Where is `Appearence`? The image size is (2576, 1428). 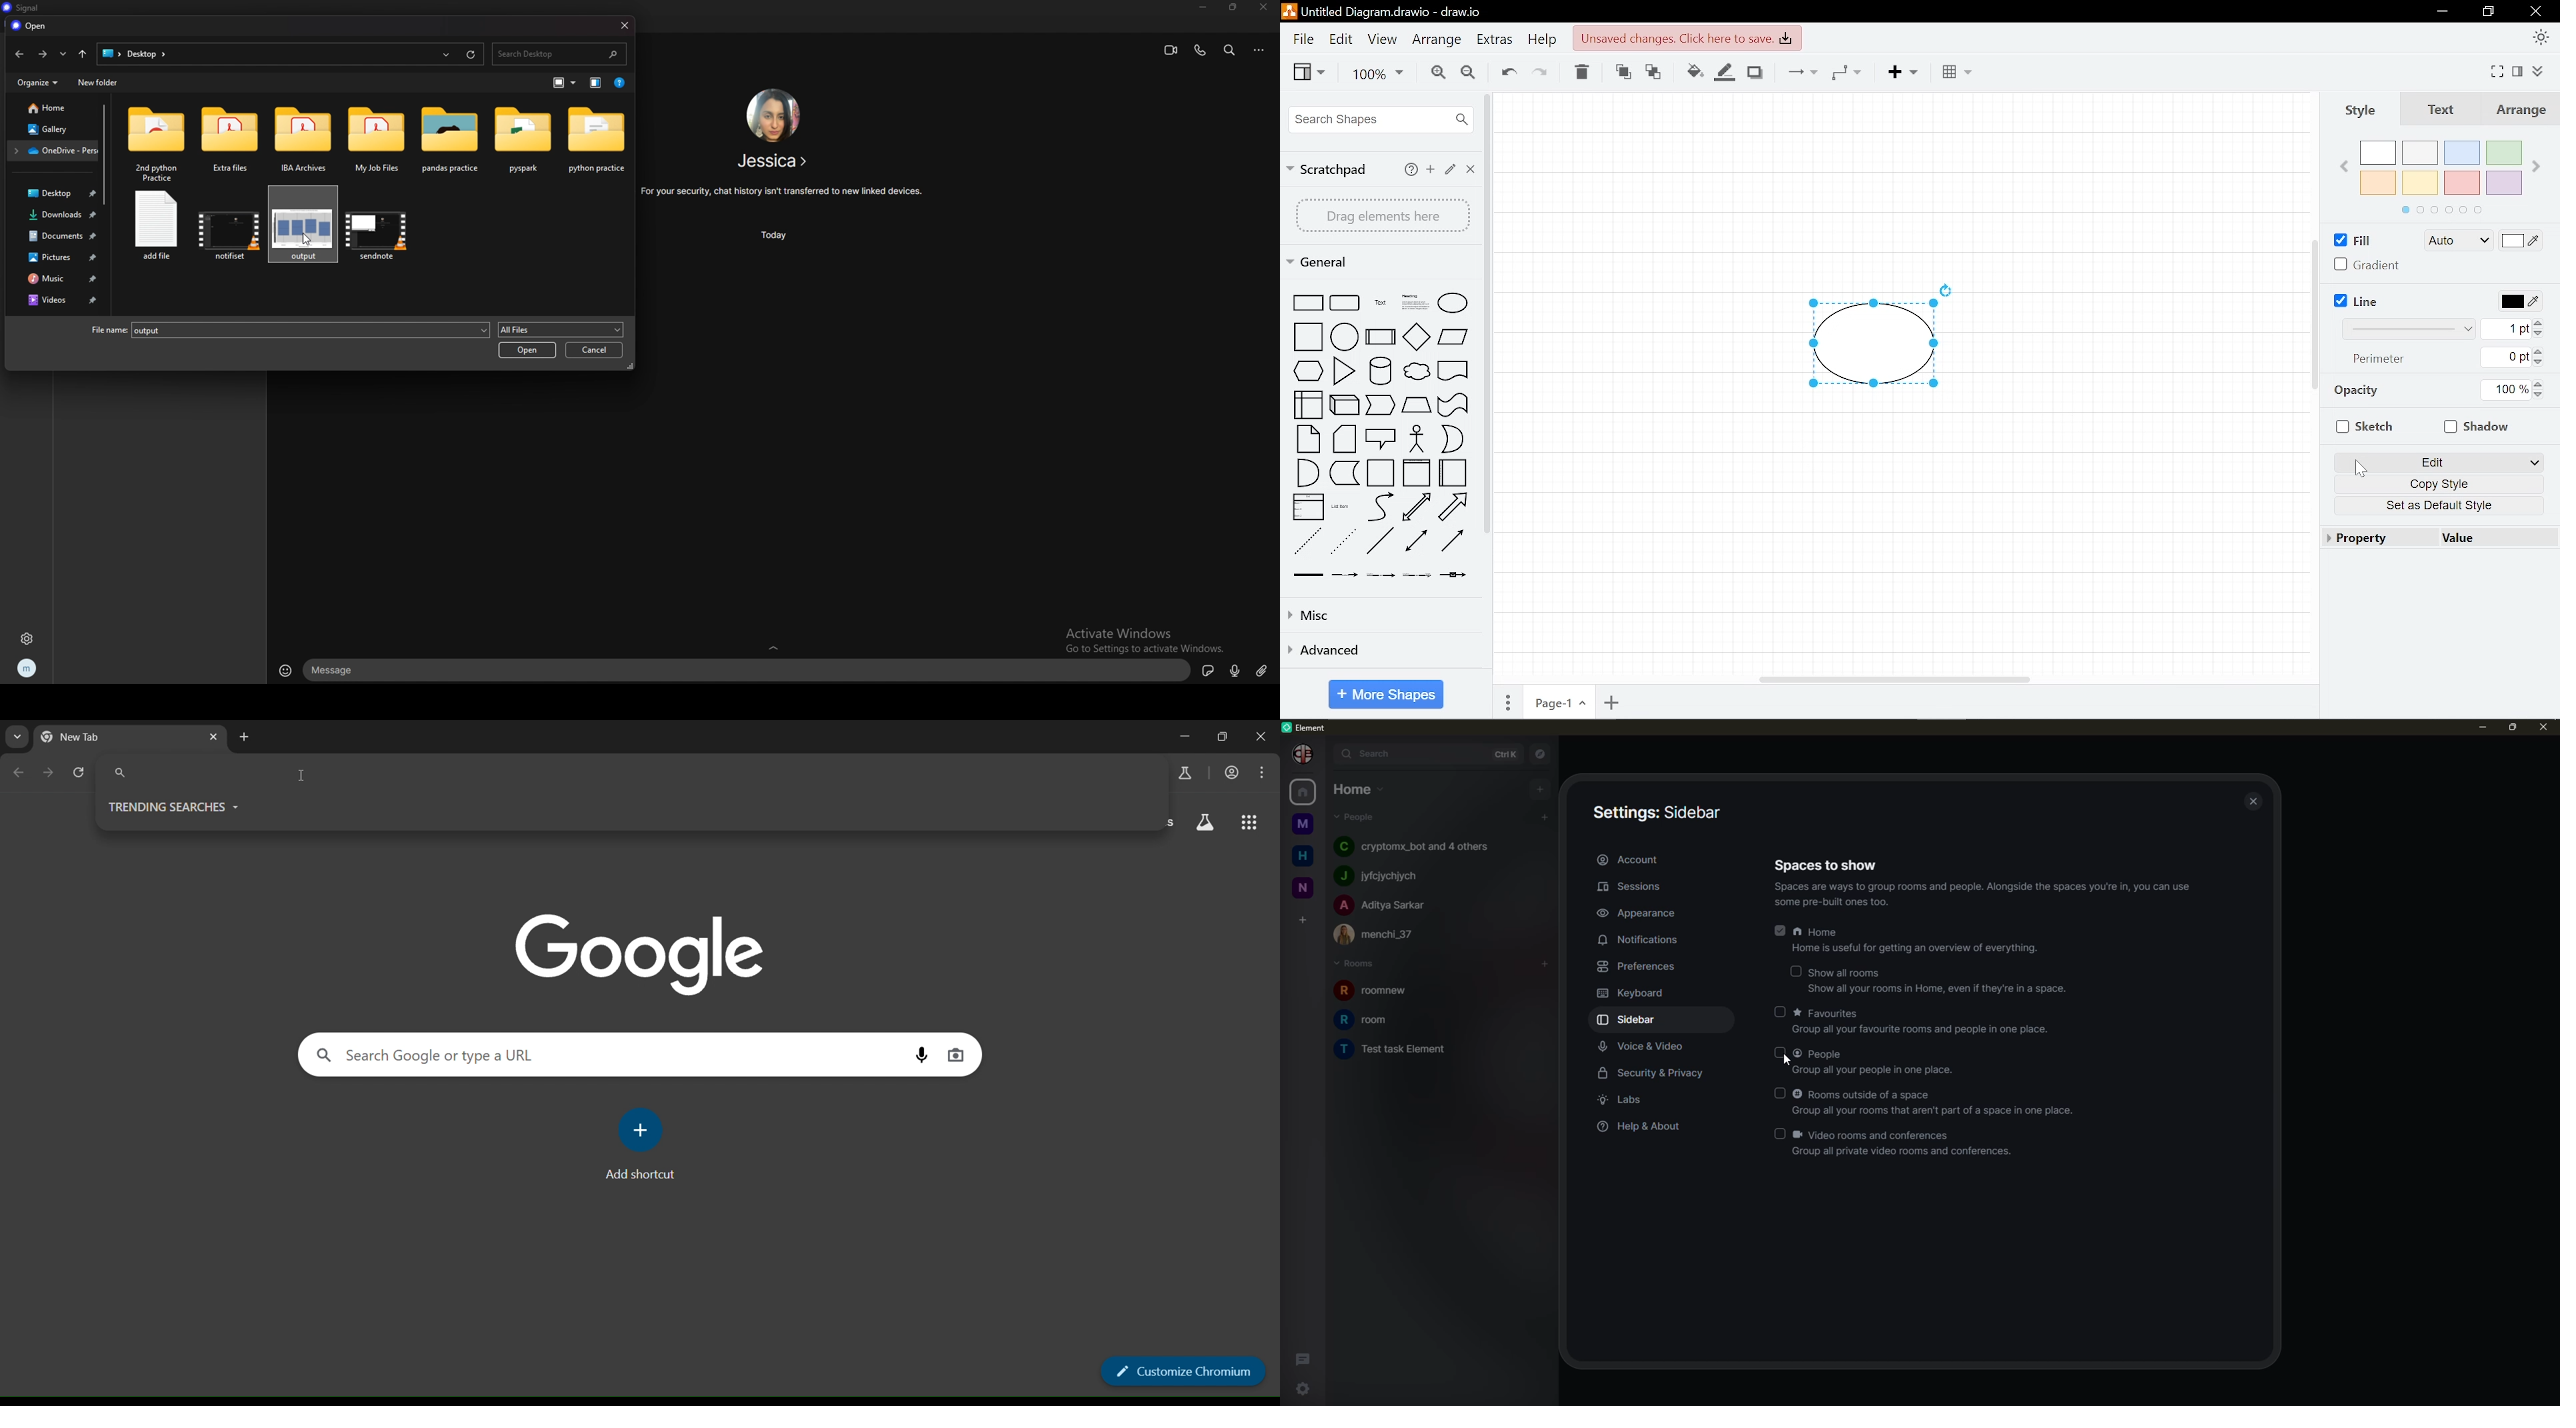
Appearence is located at coordinates (2542, 39).